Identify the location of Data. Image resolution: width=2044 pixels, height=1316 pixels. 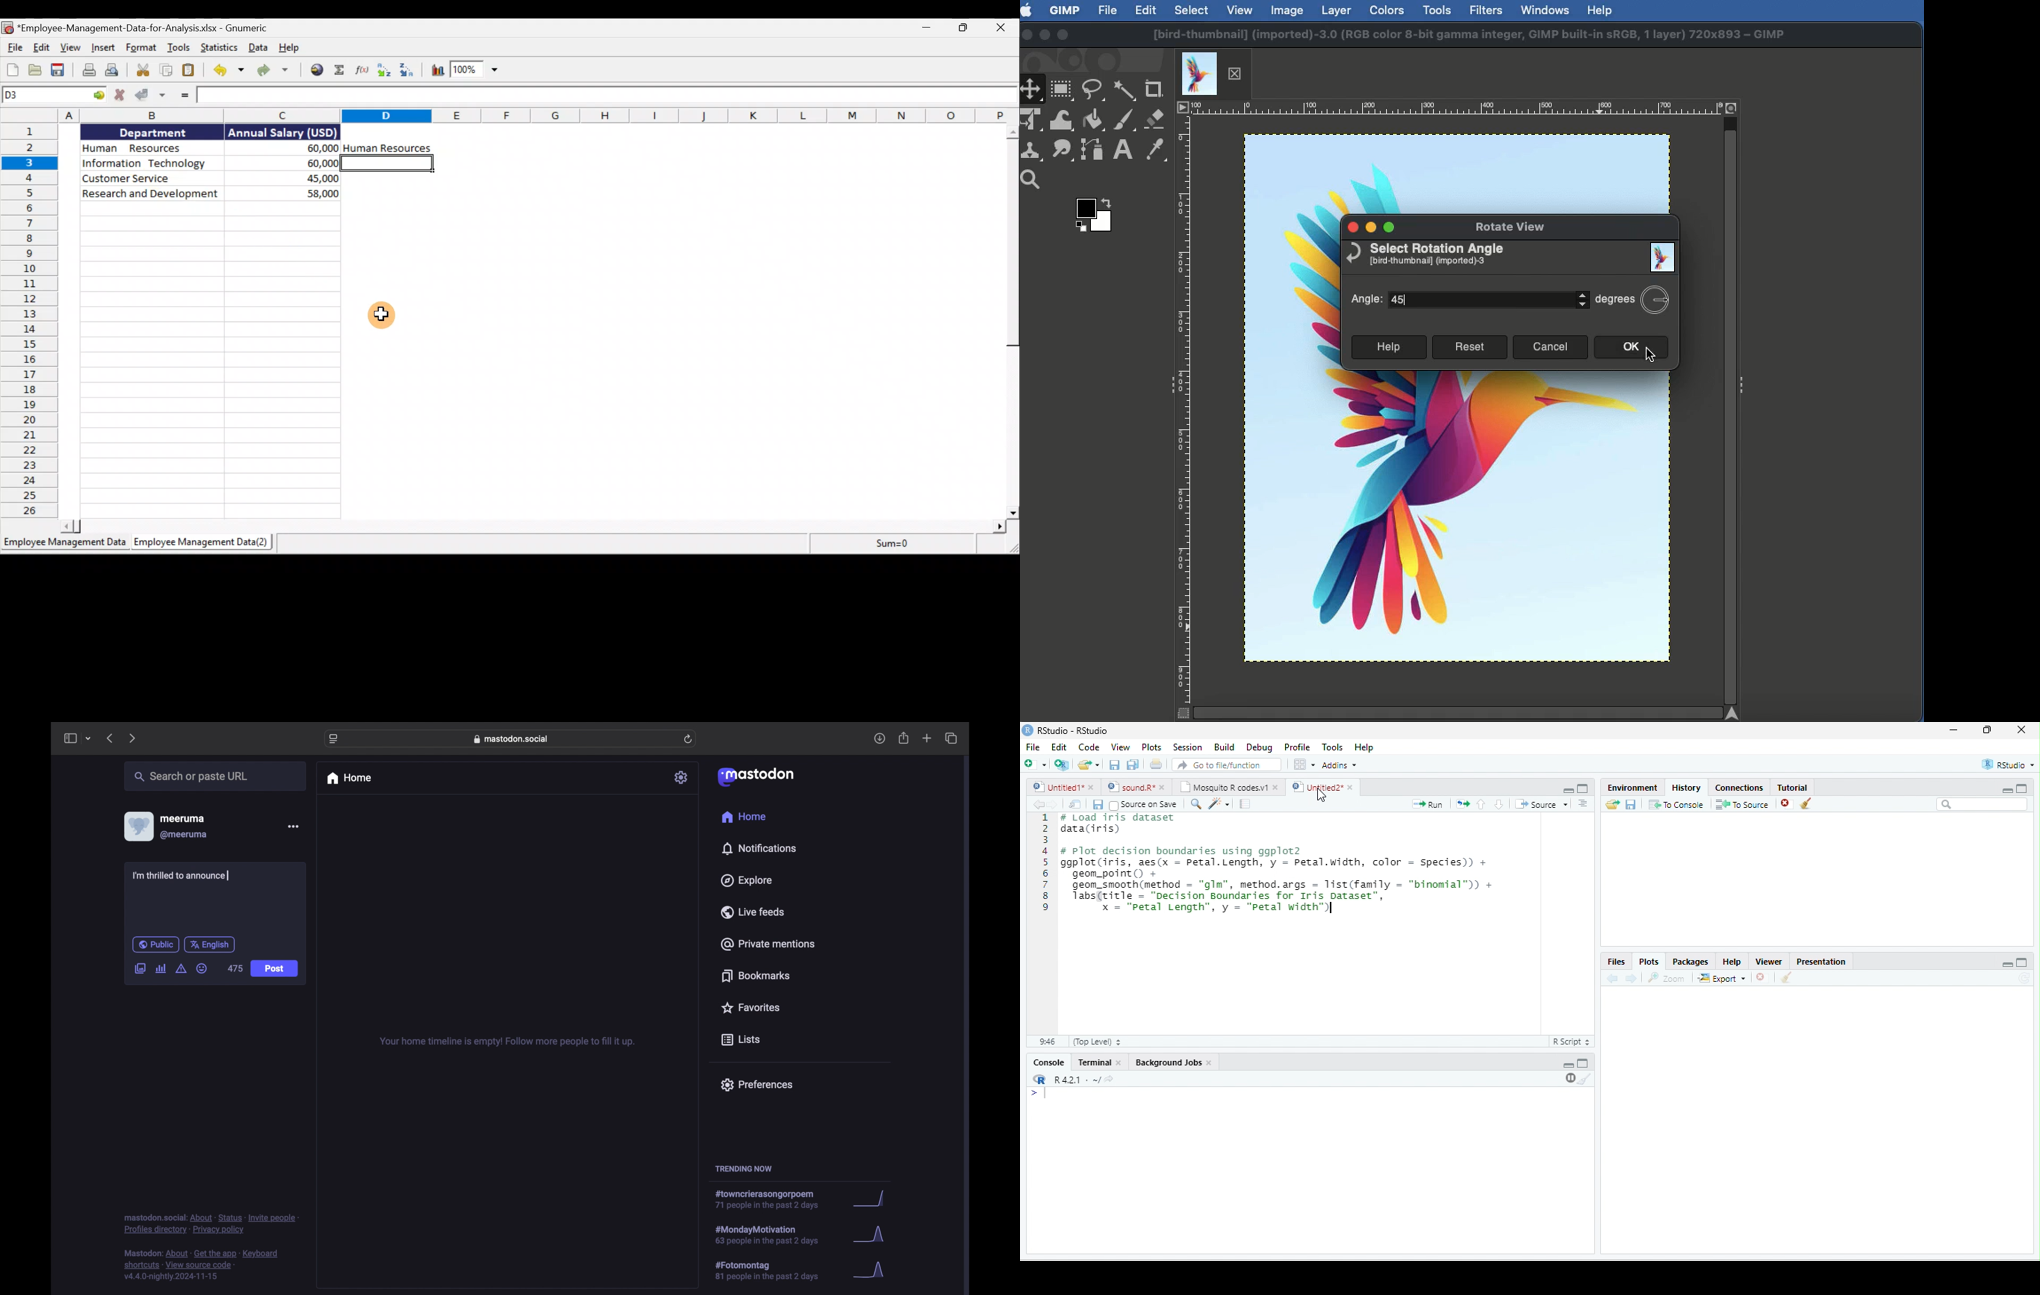
(208, 164).